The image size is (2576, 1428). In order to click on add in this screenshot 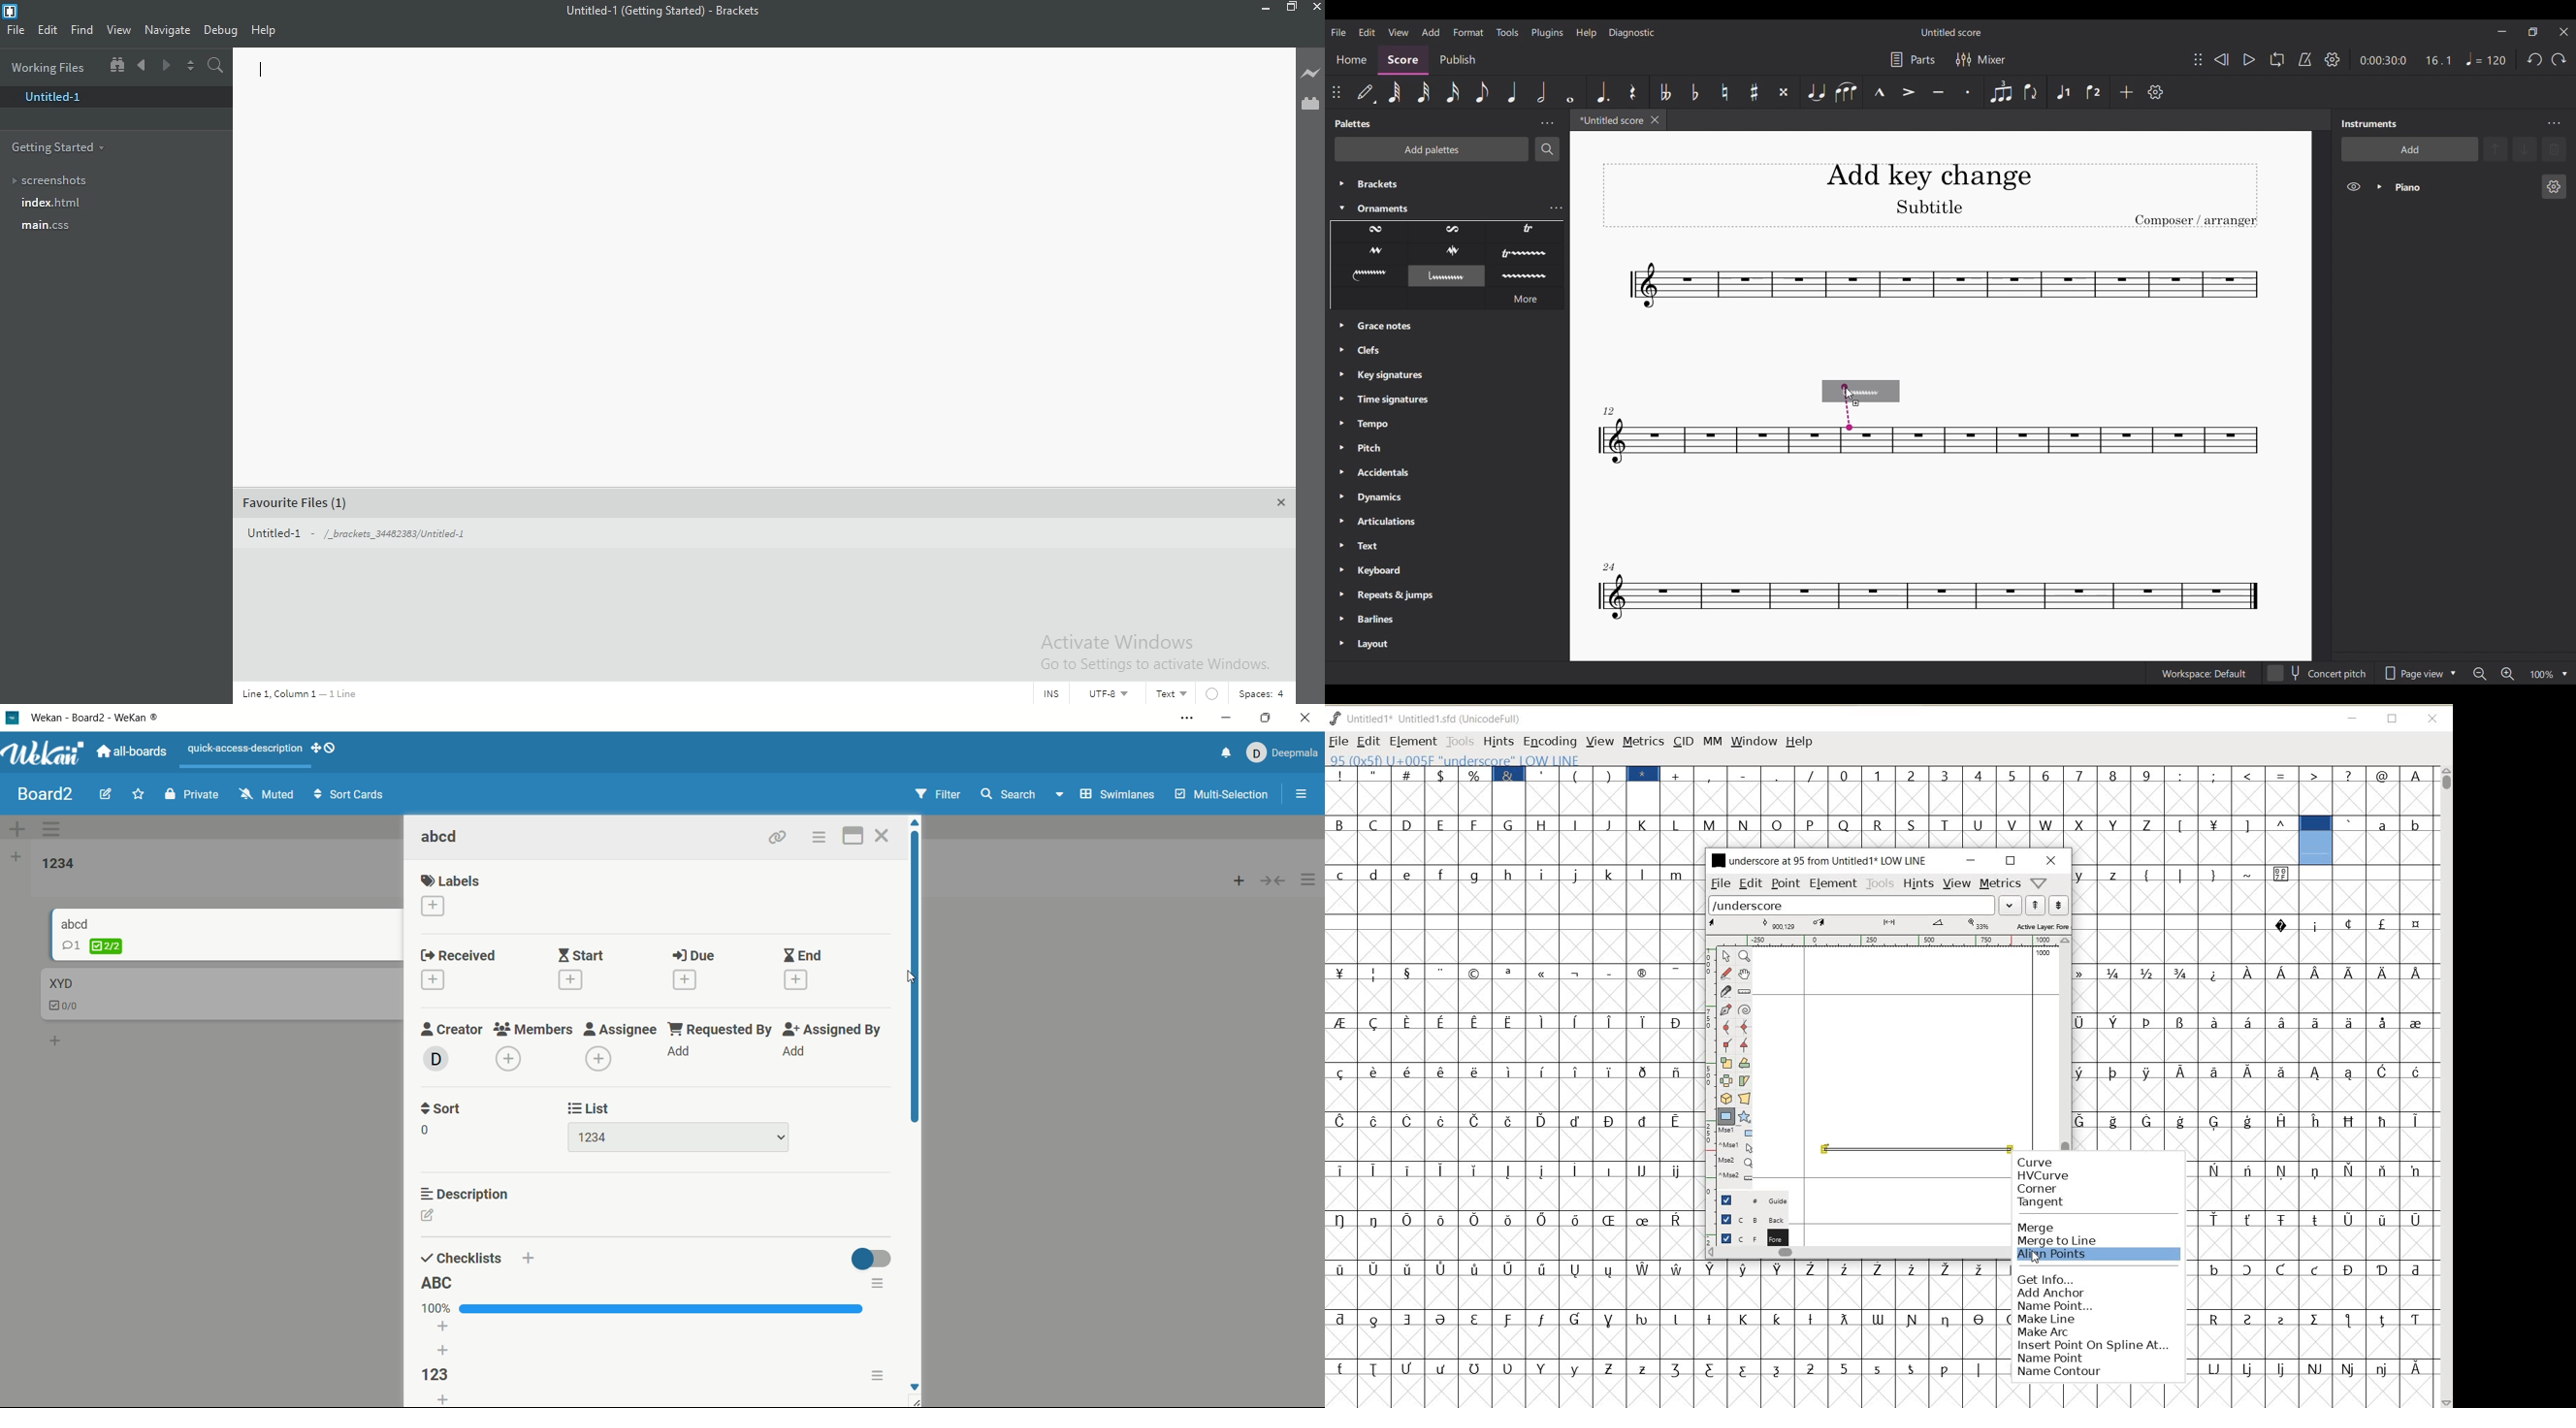, I will do `click(509, 1059)`.